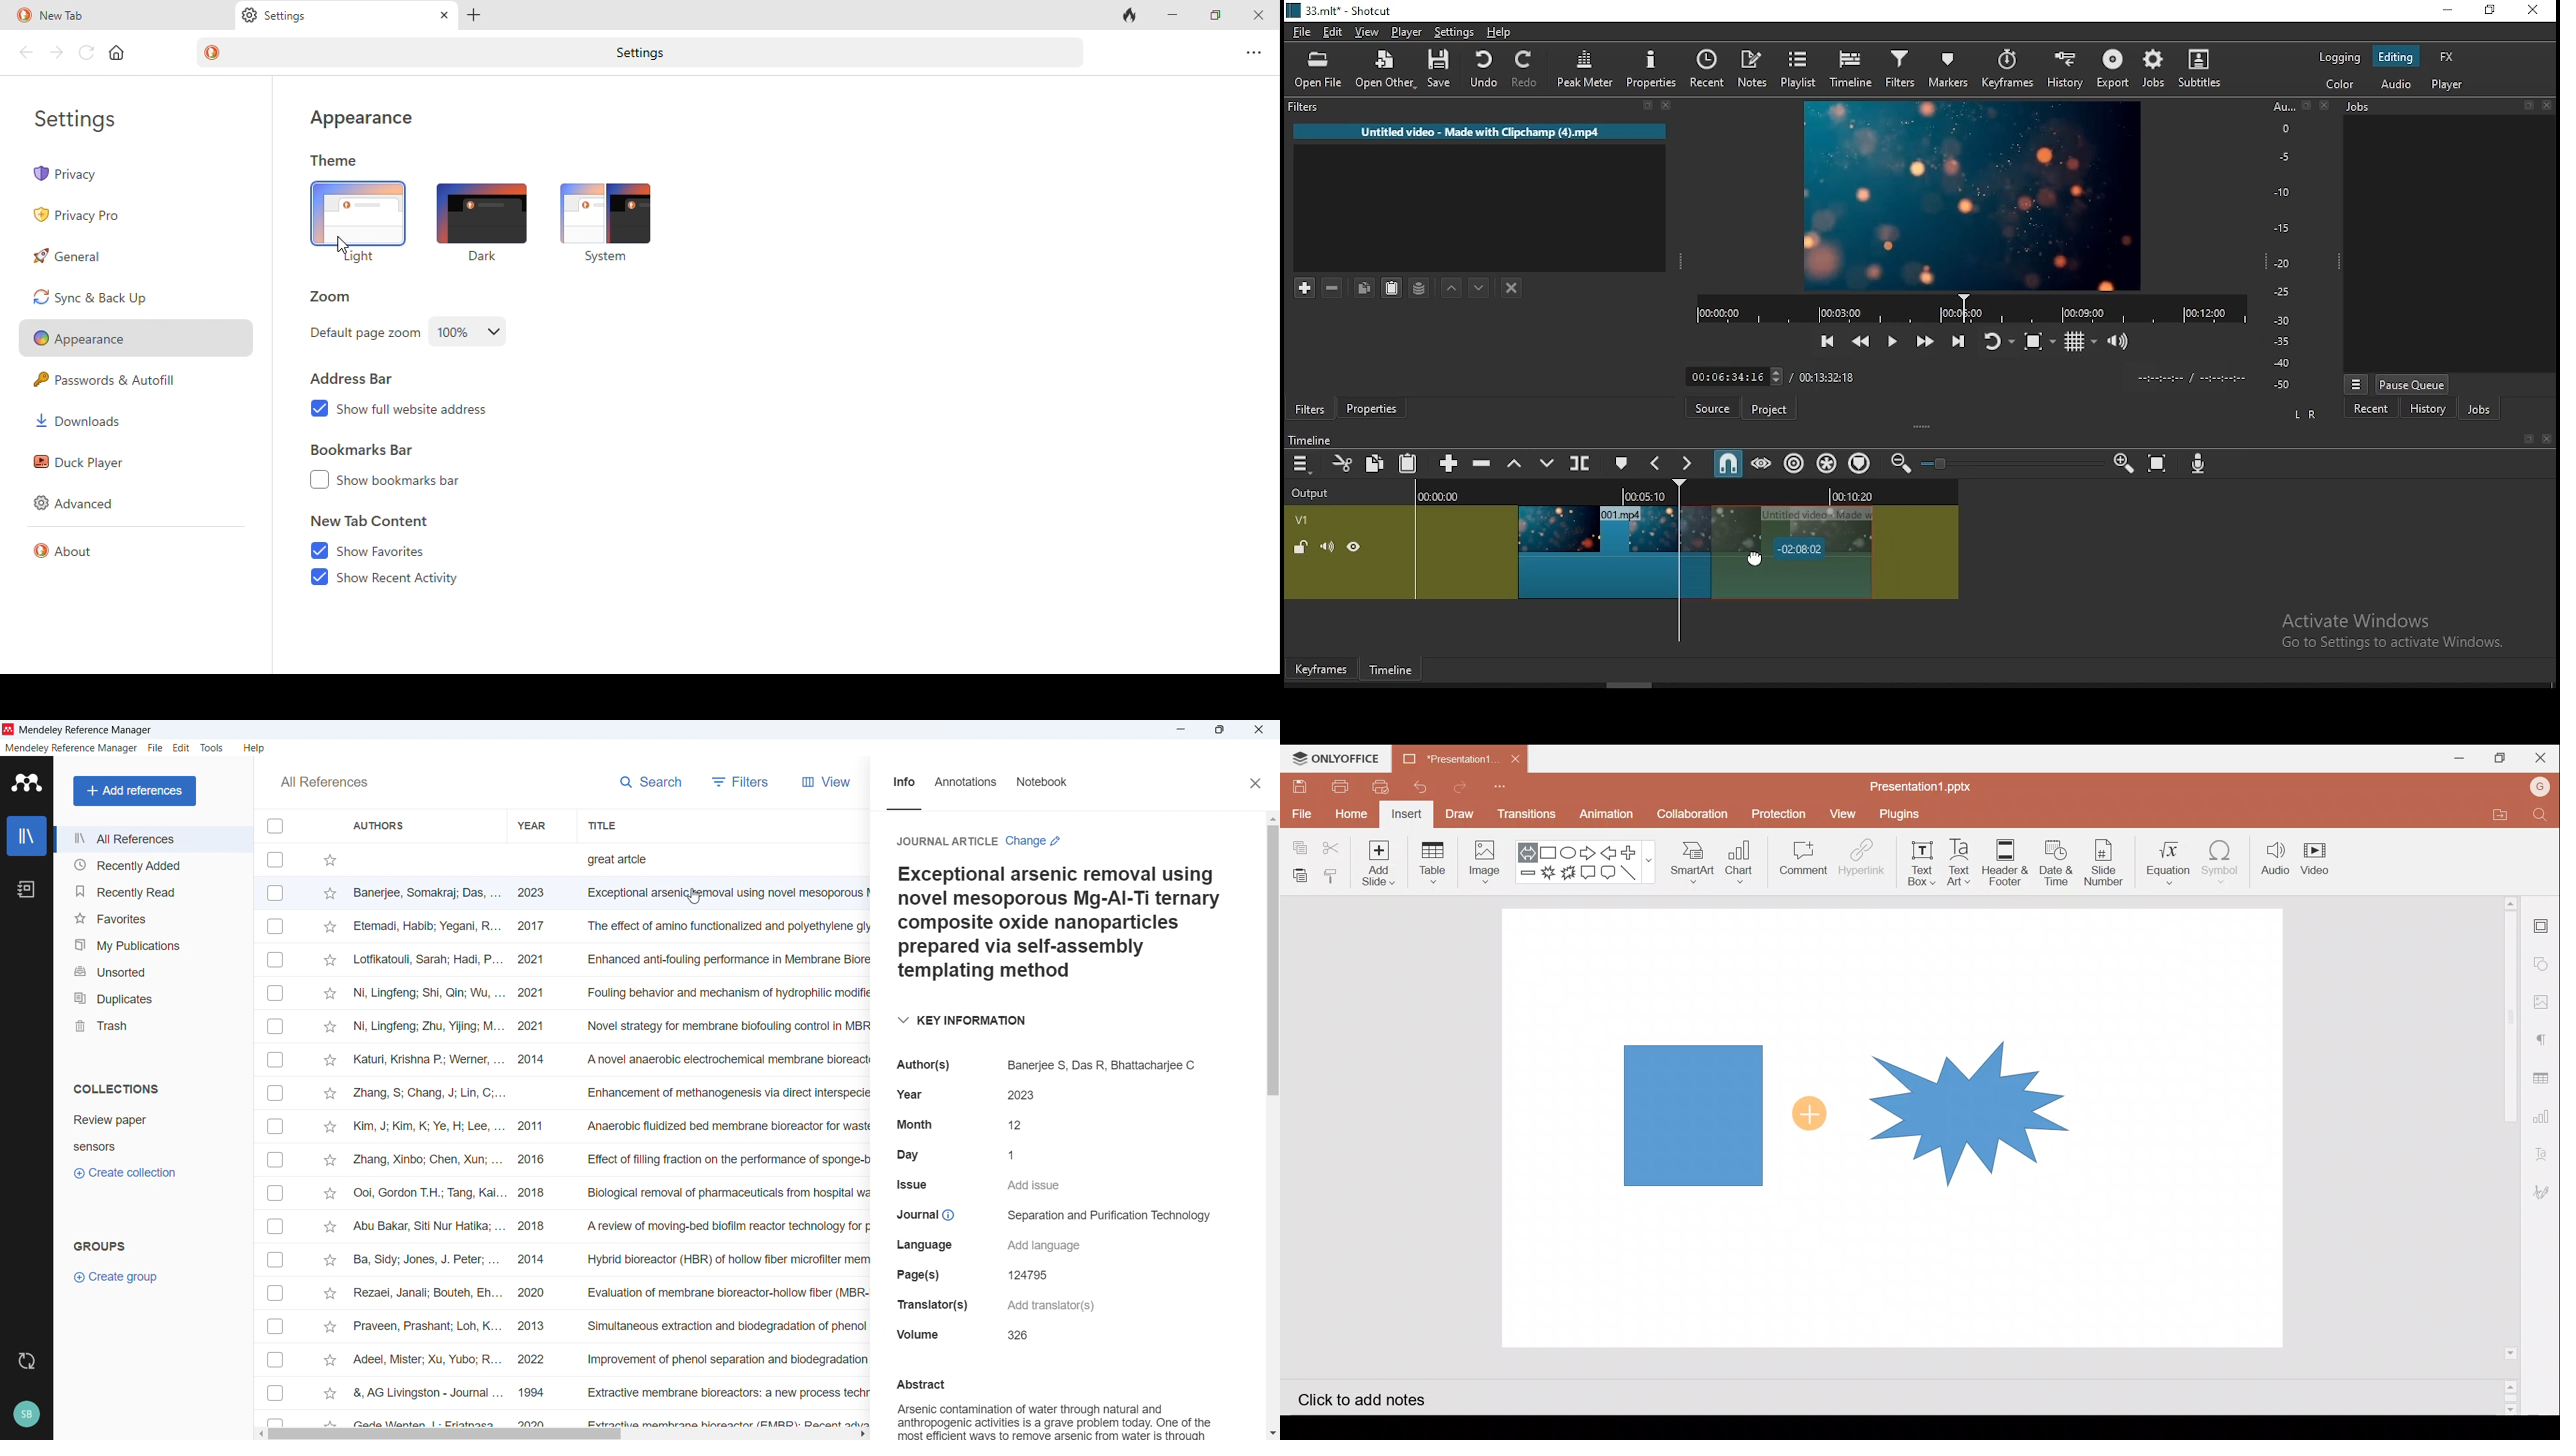 This screenshot has width=2576, height=1456. Describe the element at coordinates (2083, 339) in the screenshot. I see `toggle grid display on player` at that location.